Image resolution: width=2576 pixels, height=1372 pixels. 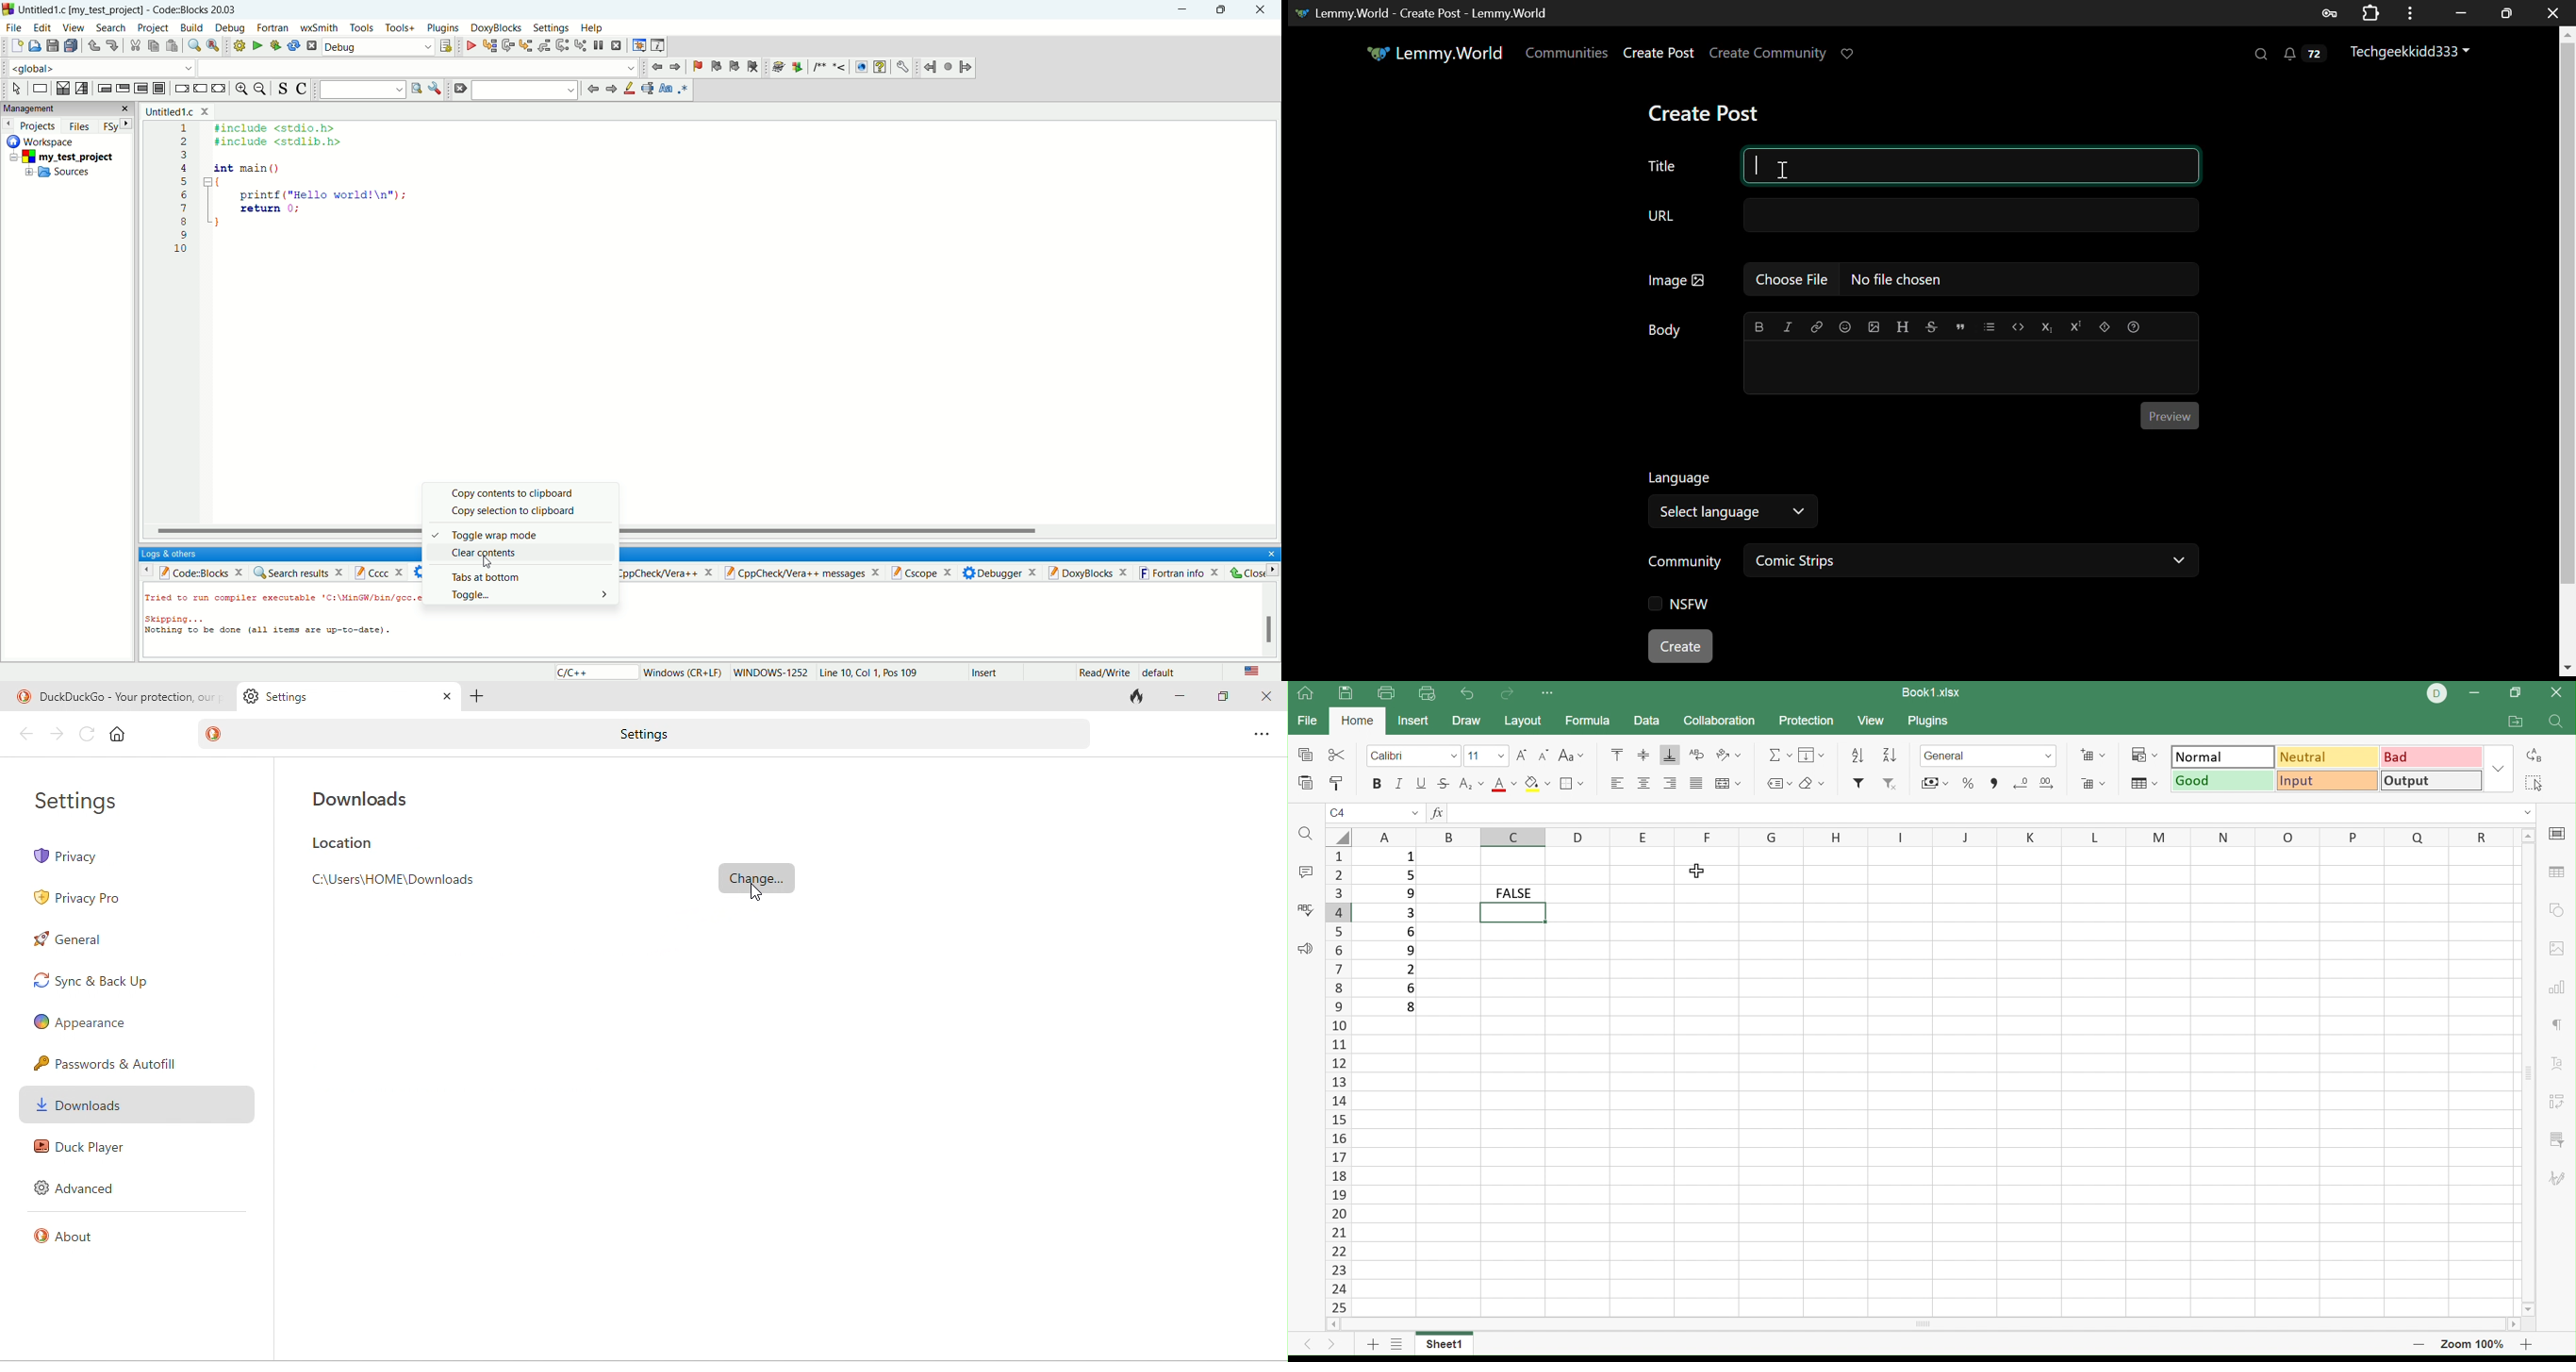 I want to click on toggle wrap mode, so click(x=521, y=536).